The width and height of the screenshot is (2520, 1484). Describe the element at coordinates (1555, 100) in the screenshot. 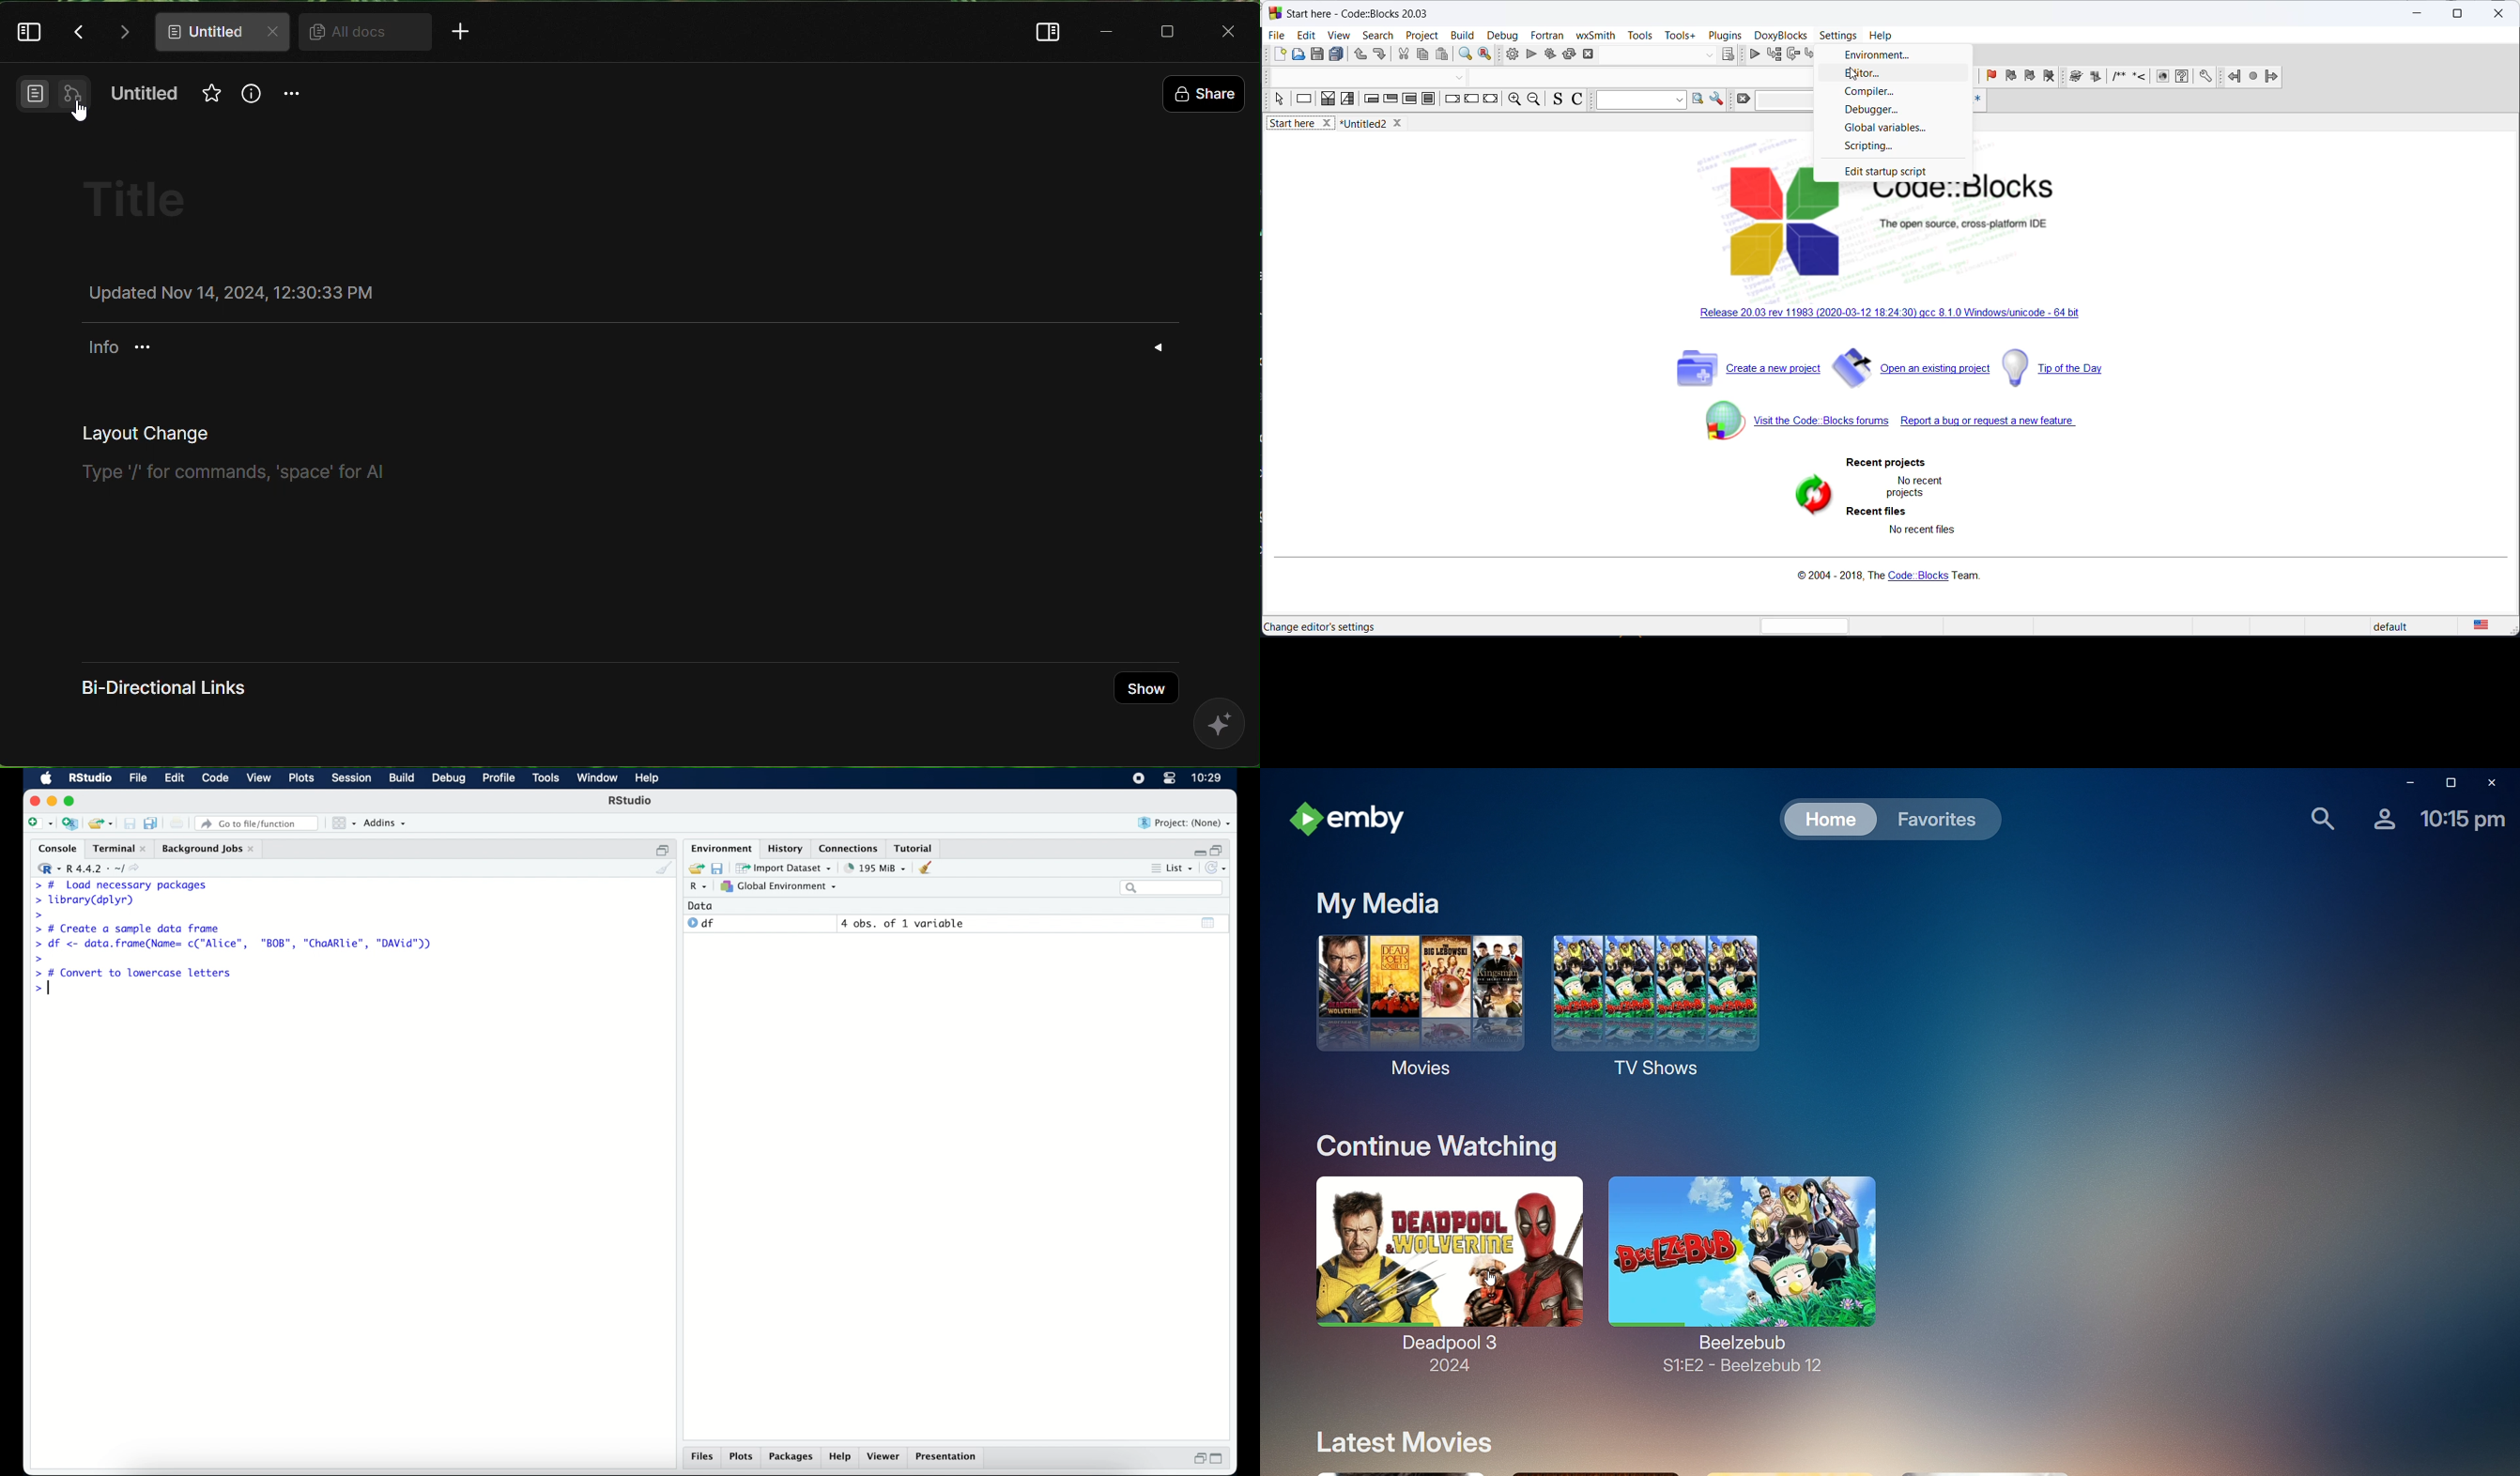

I see `source comment` at that location.